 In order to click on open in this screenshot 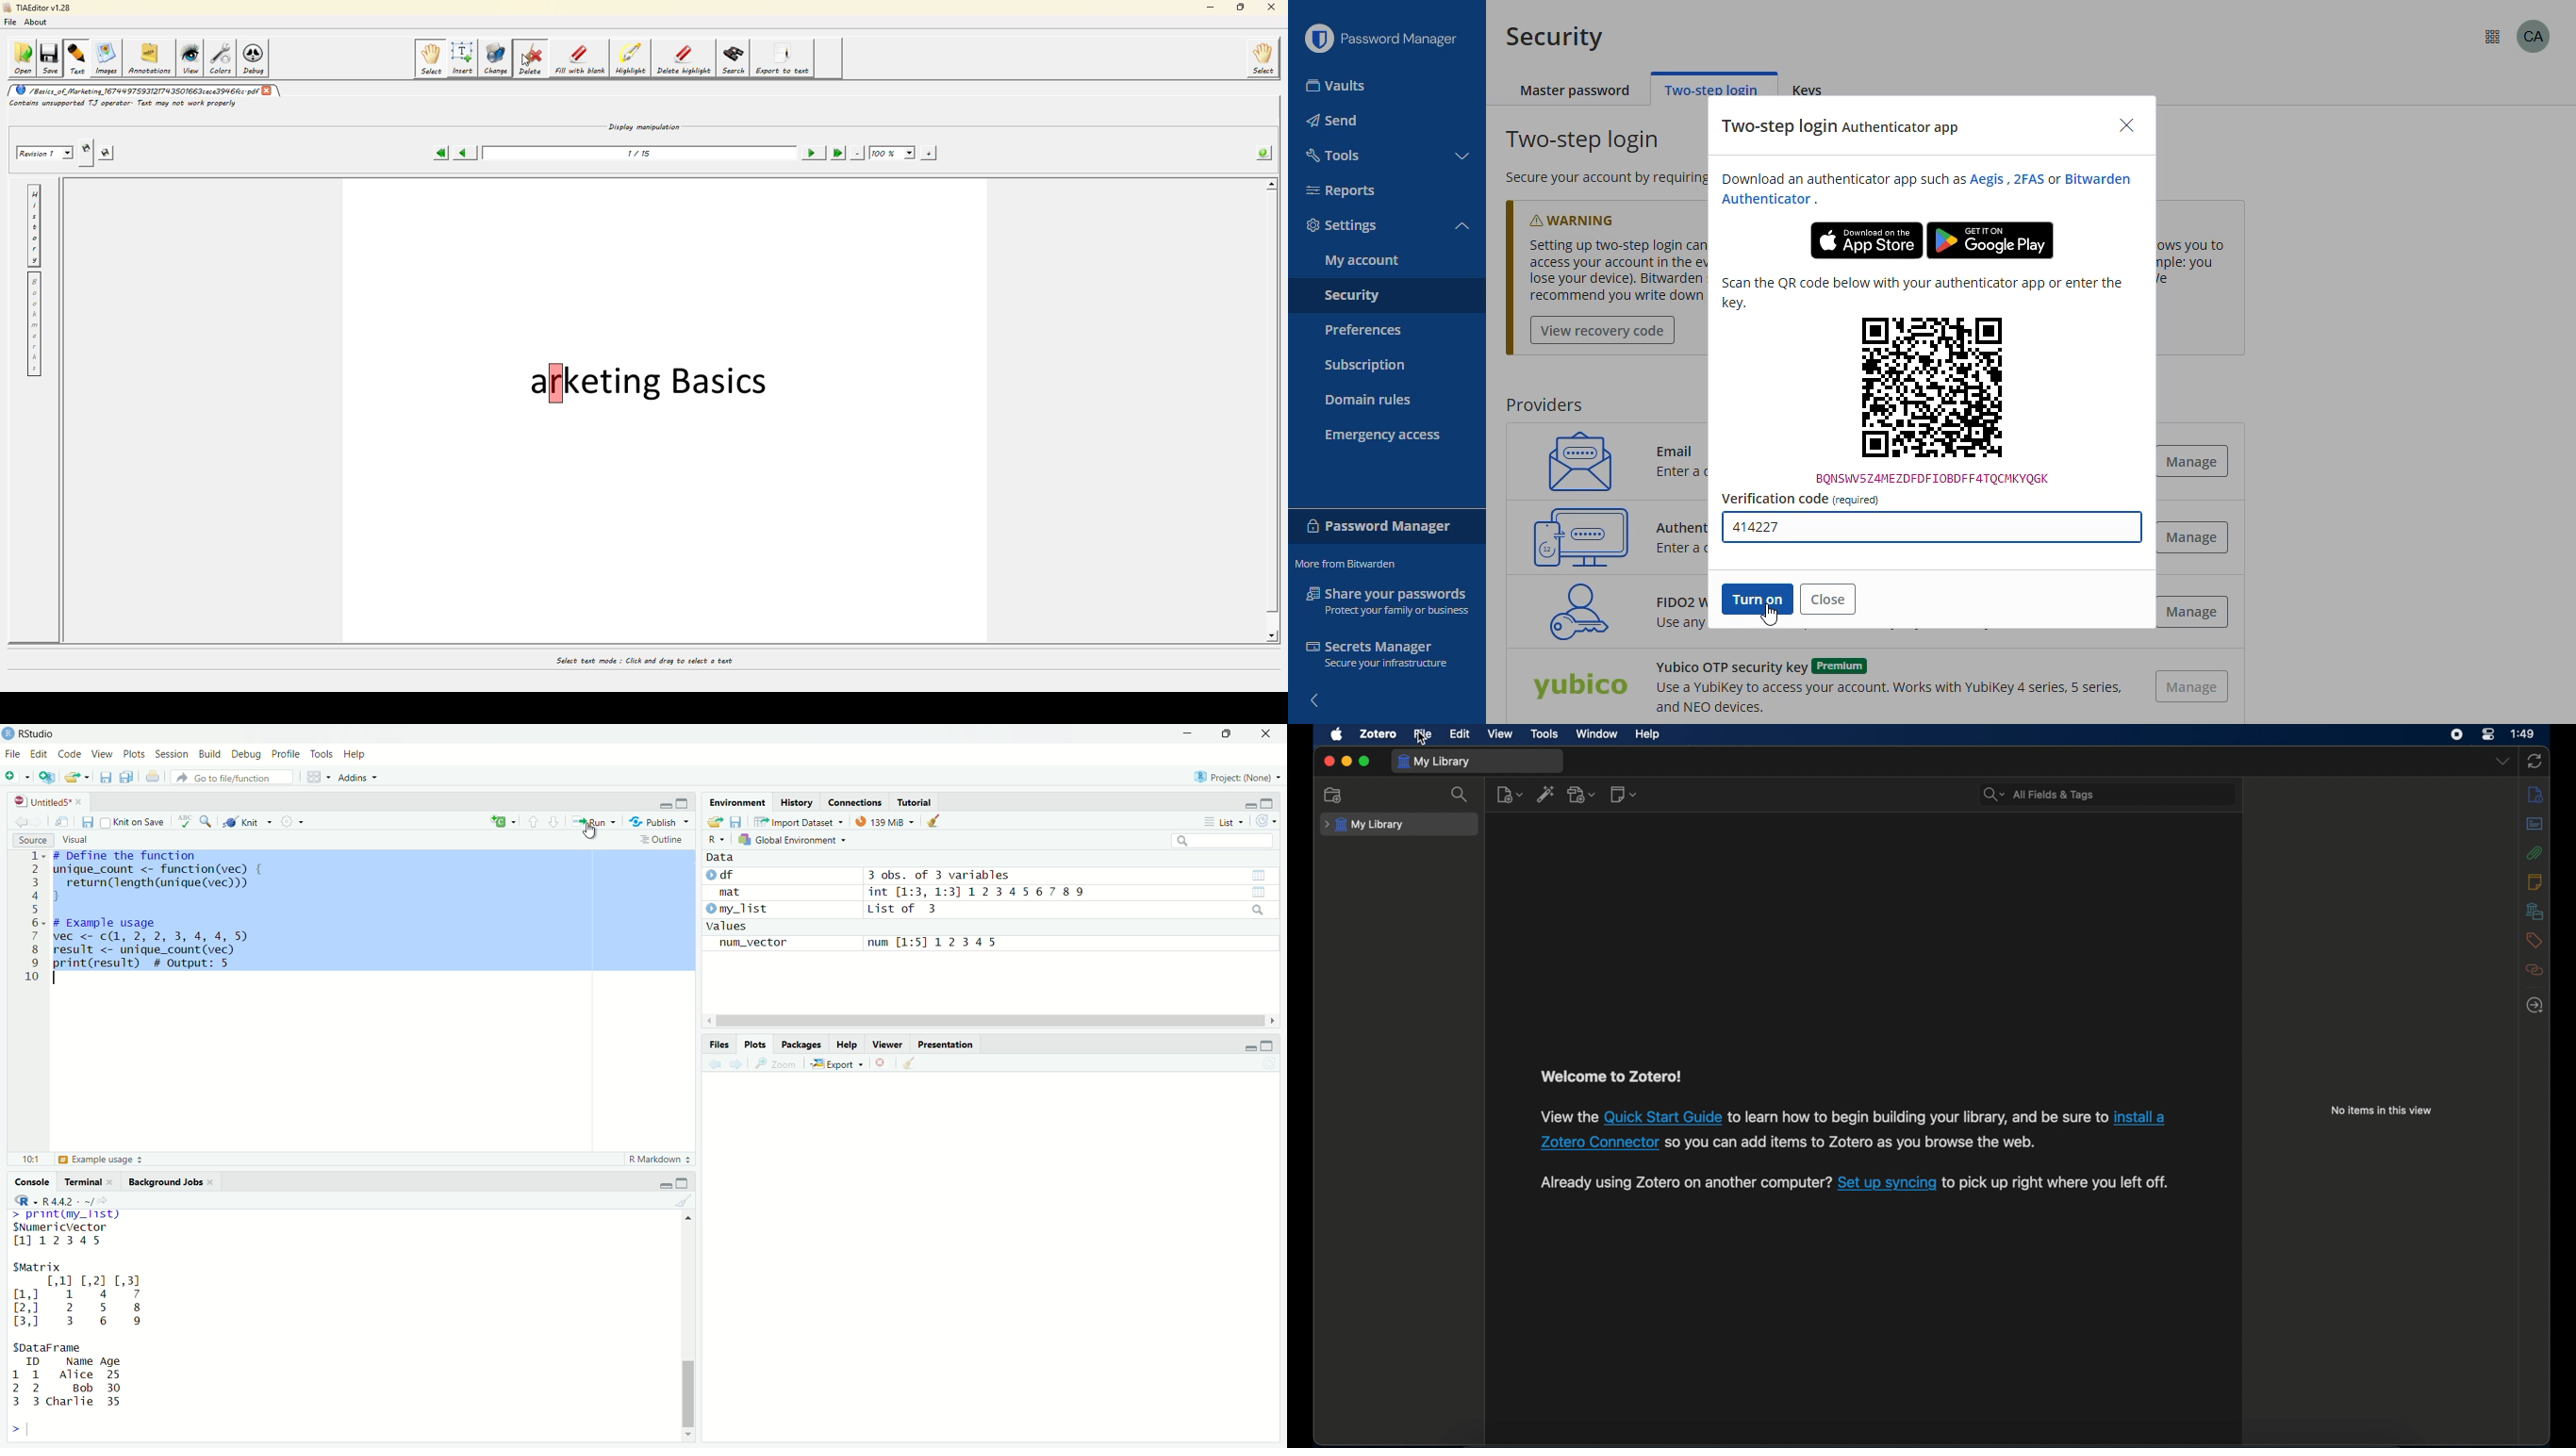, I will do `click(713, 821)`.